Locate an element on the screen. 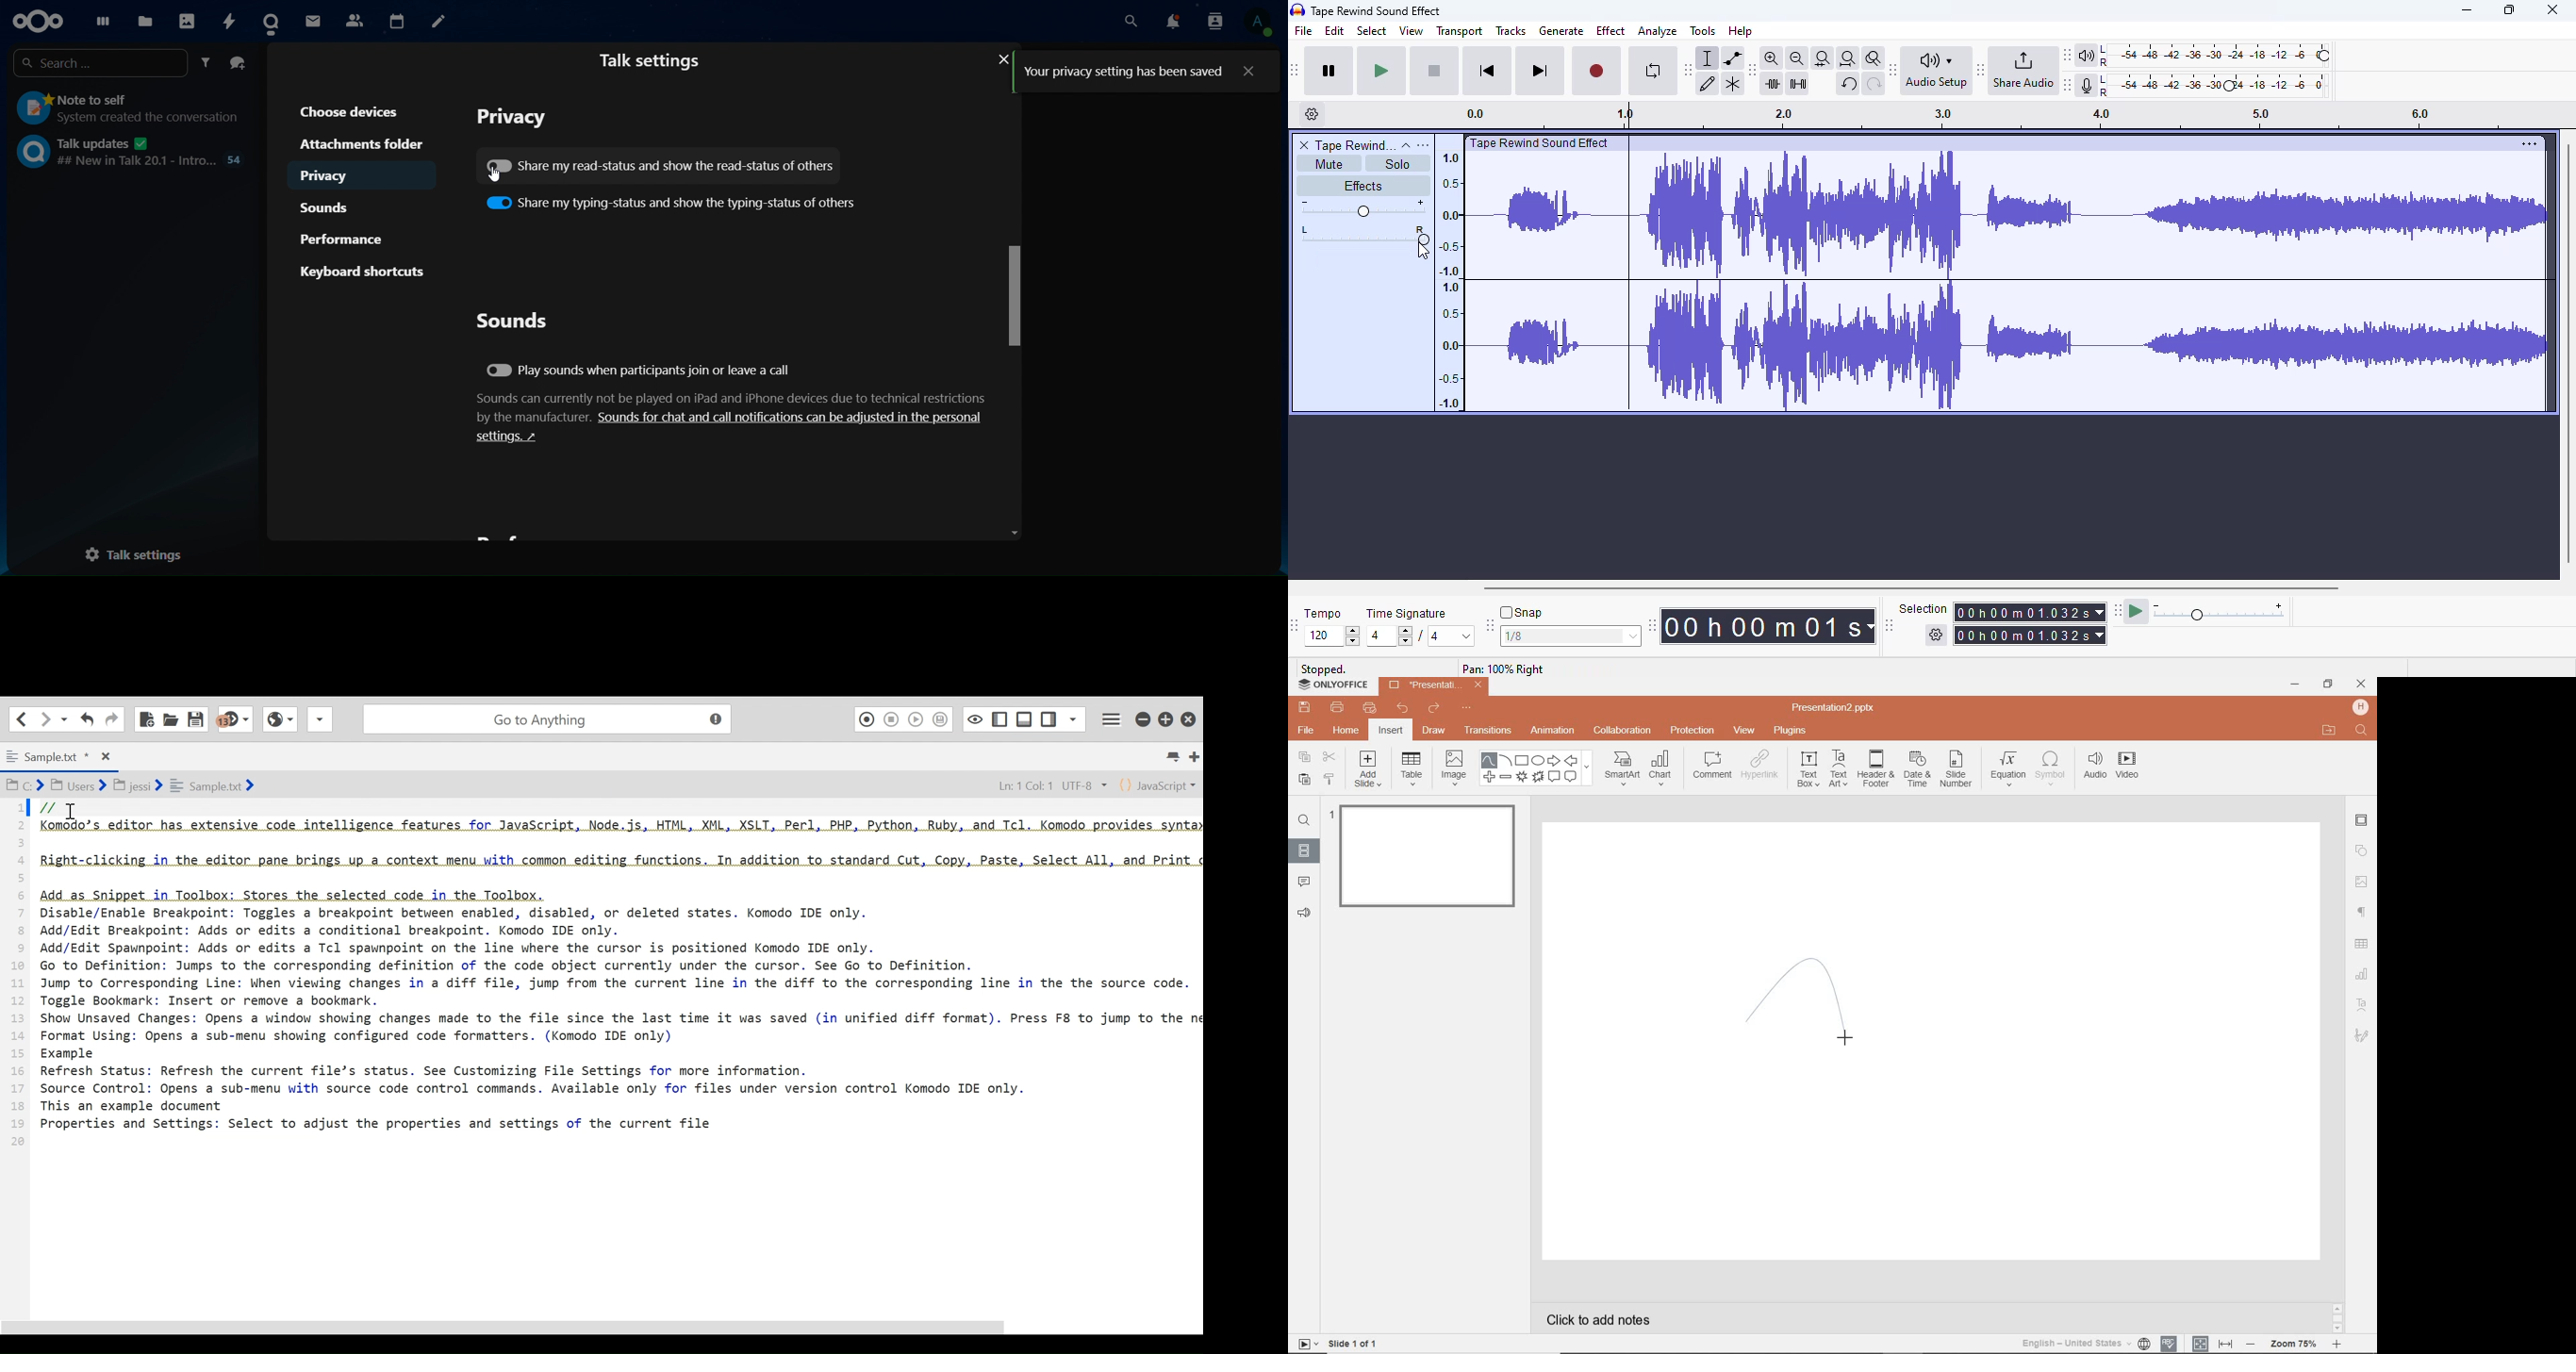  audacity tools toolbar is located at coordinates (1688, 71).